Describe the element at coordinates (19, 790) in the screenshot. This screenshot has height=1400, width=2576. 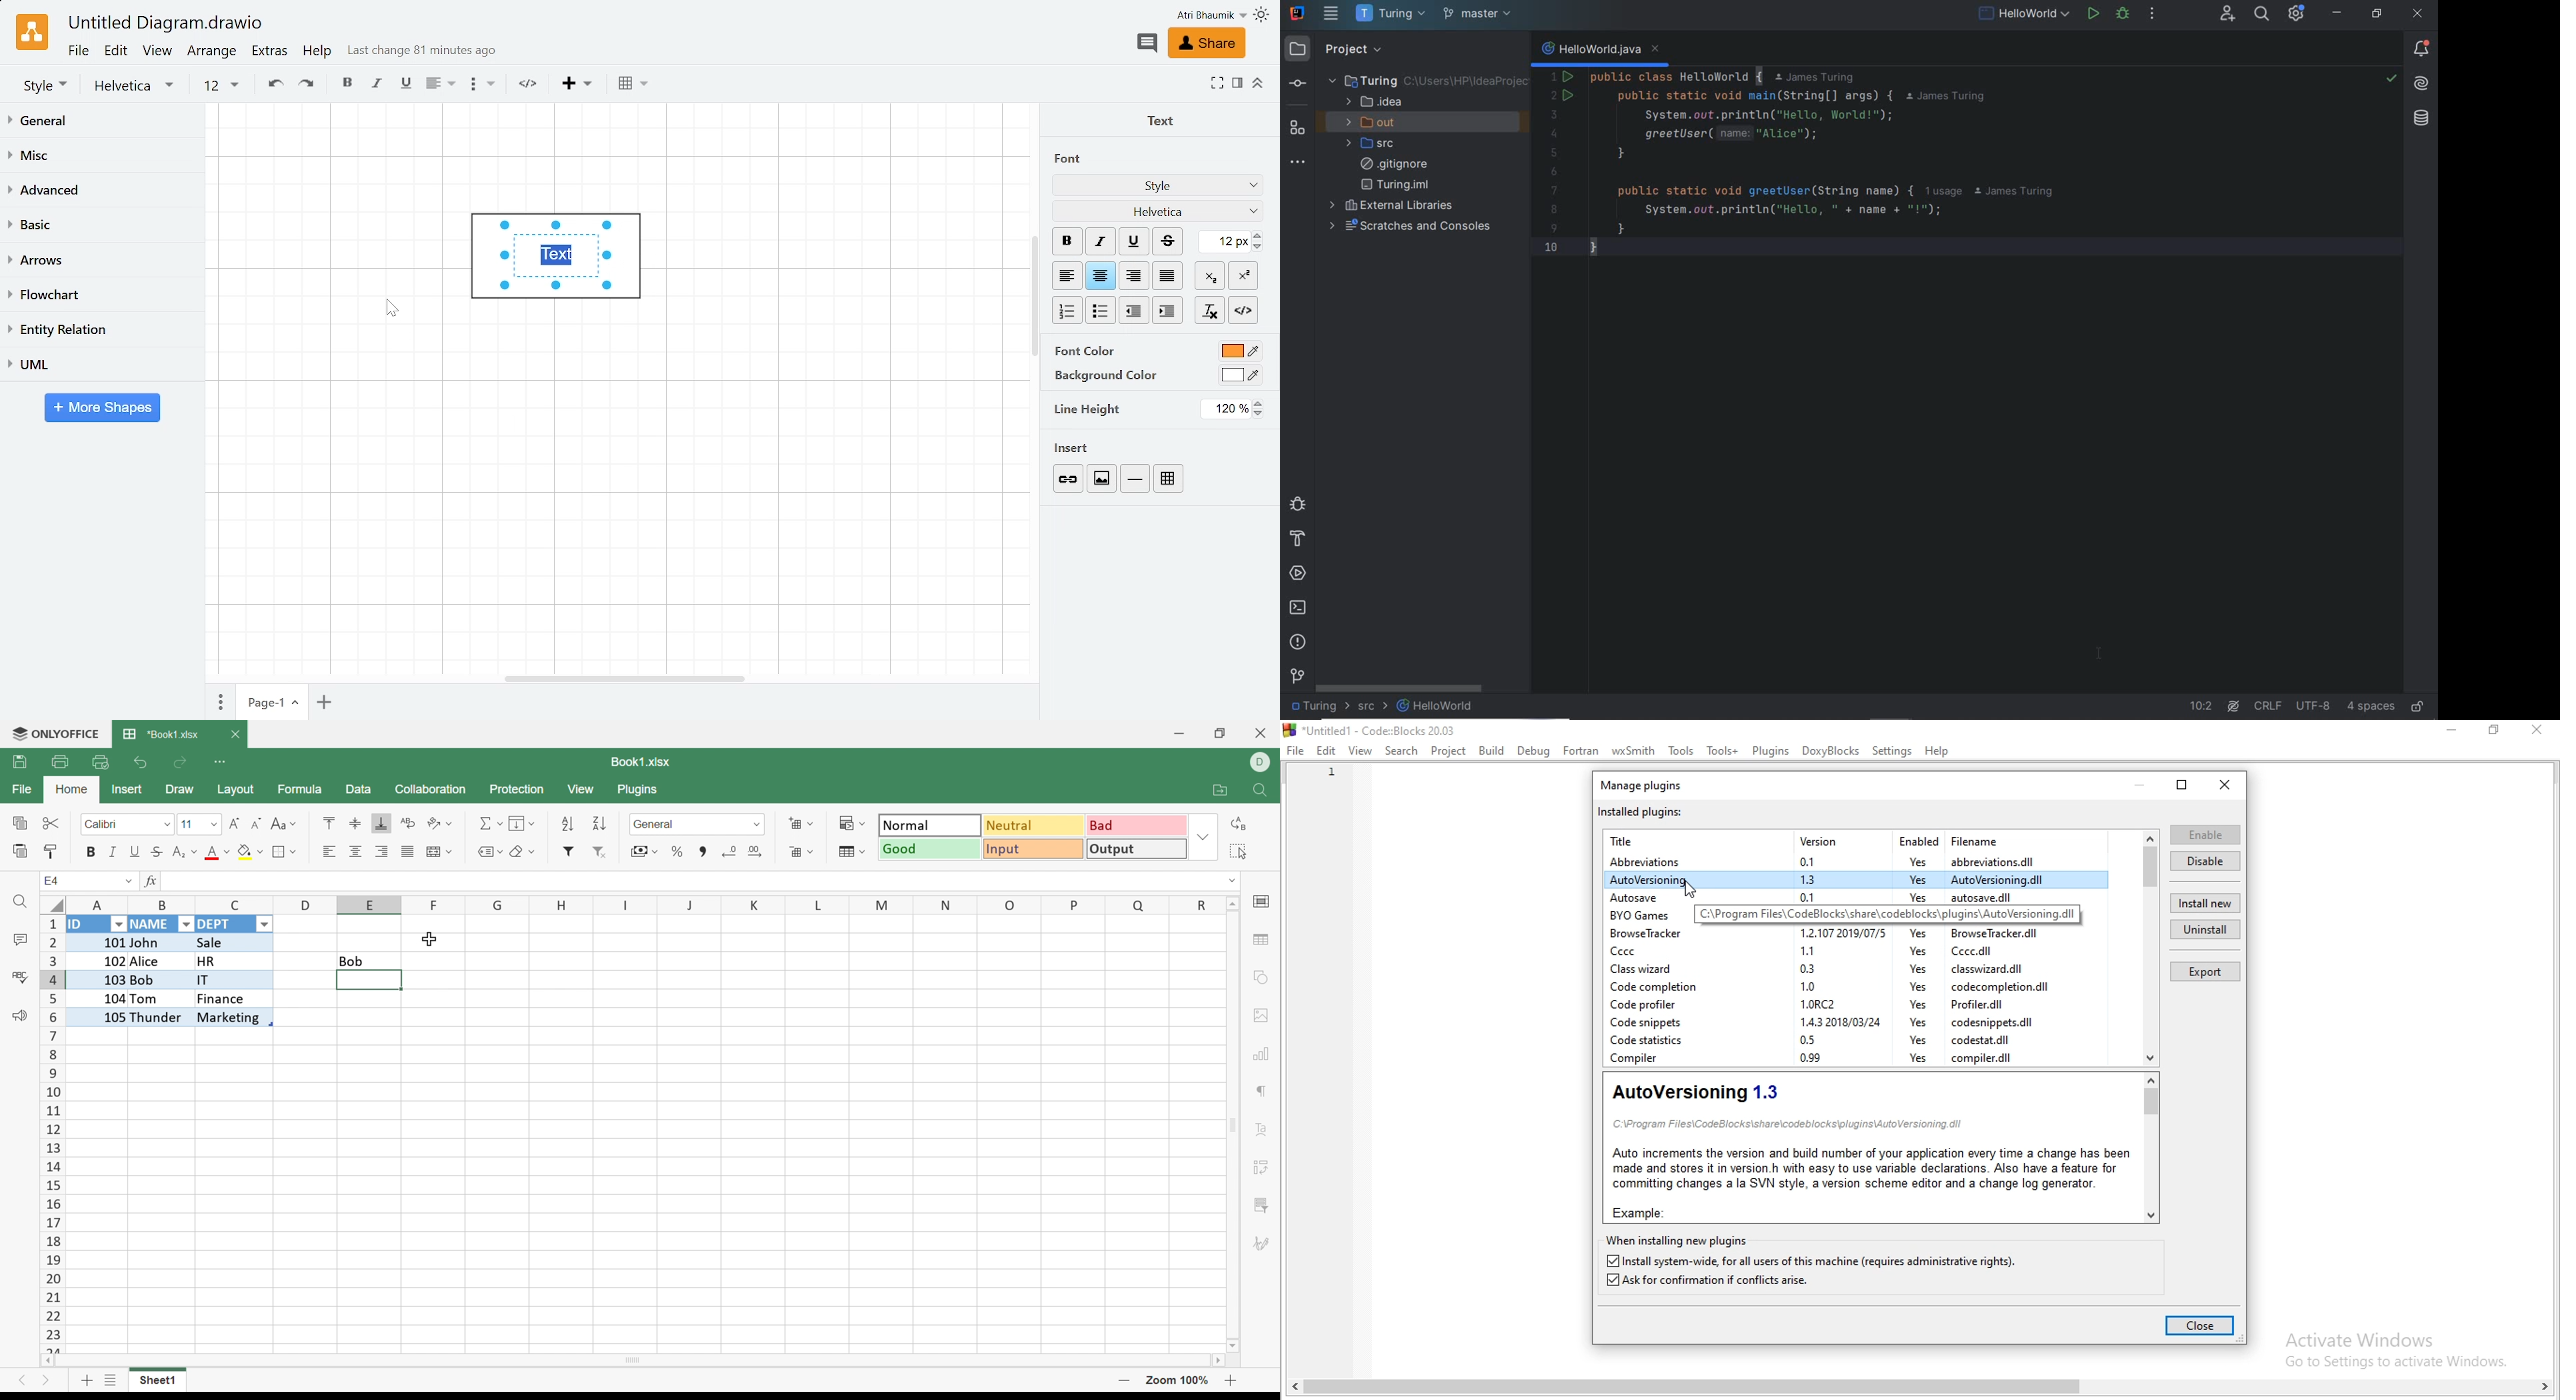
I see `File` at that location.